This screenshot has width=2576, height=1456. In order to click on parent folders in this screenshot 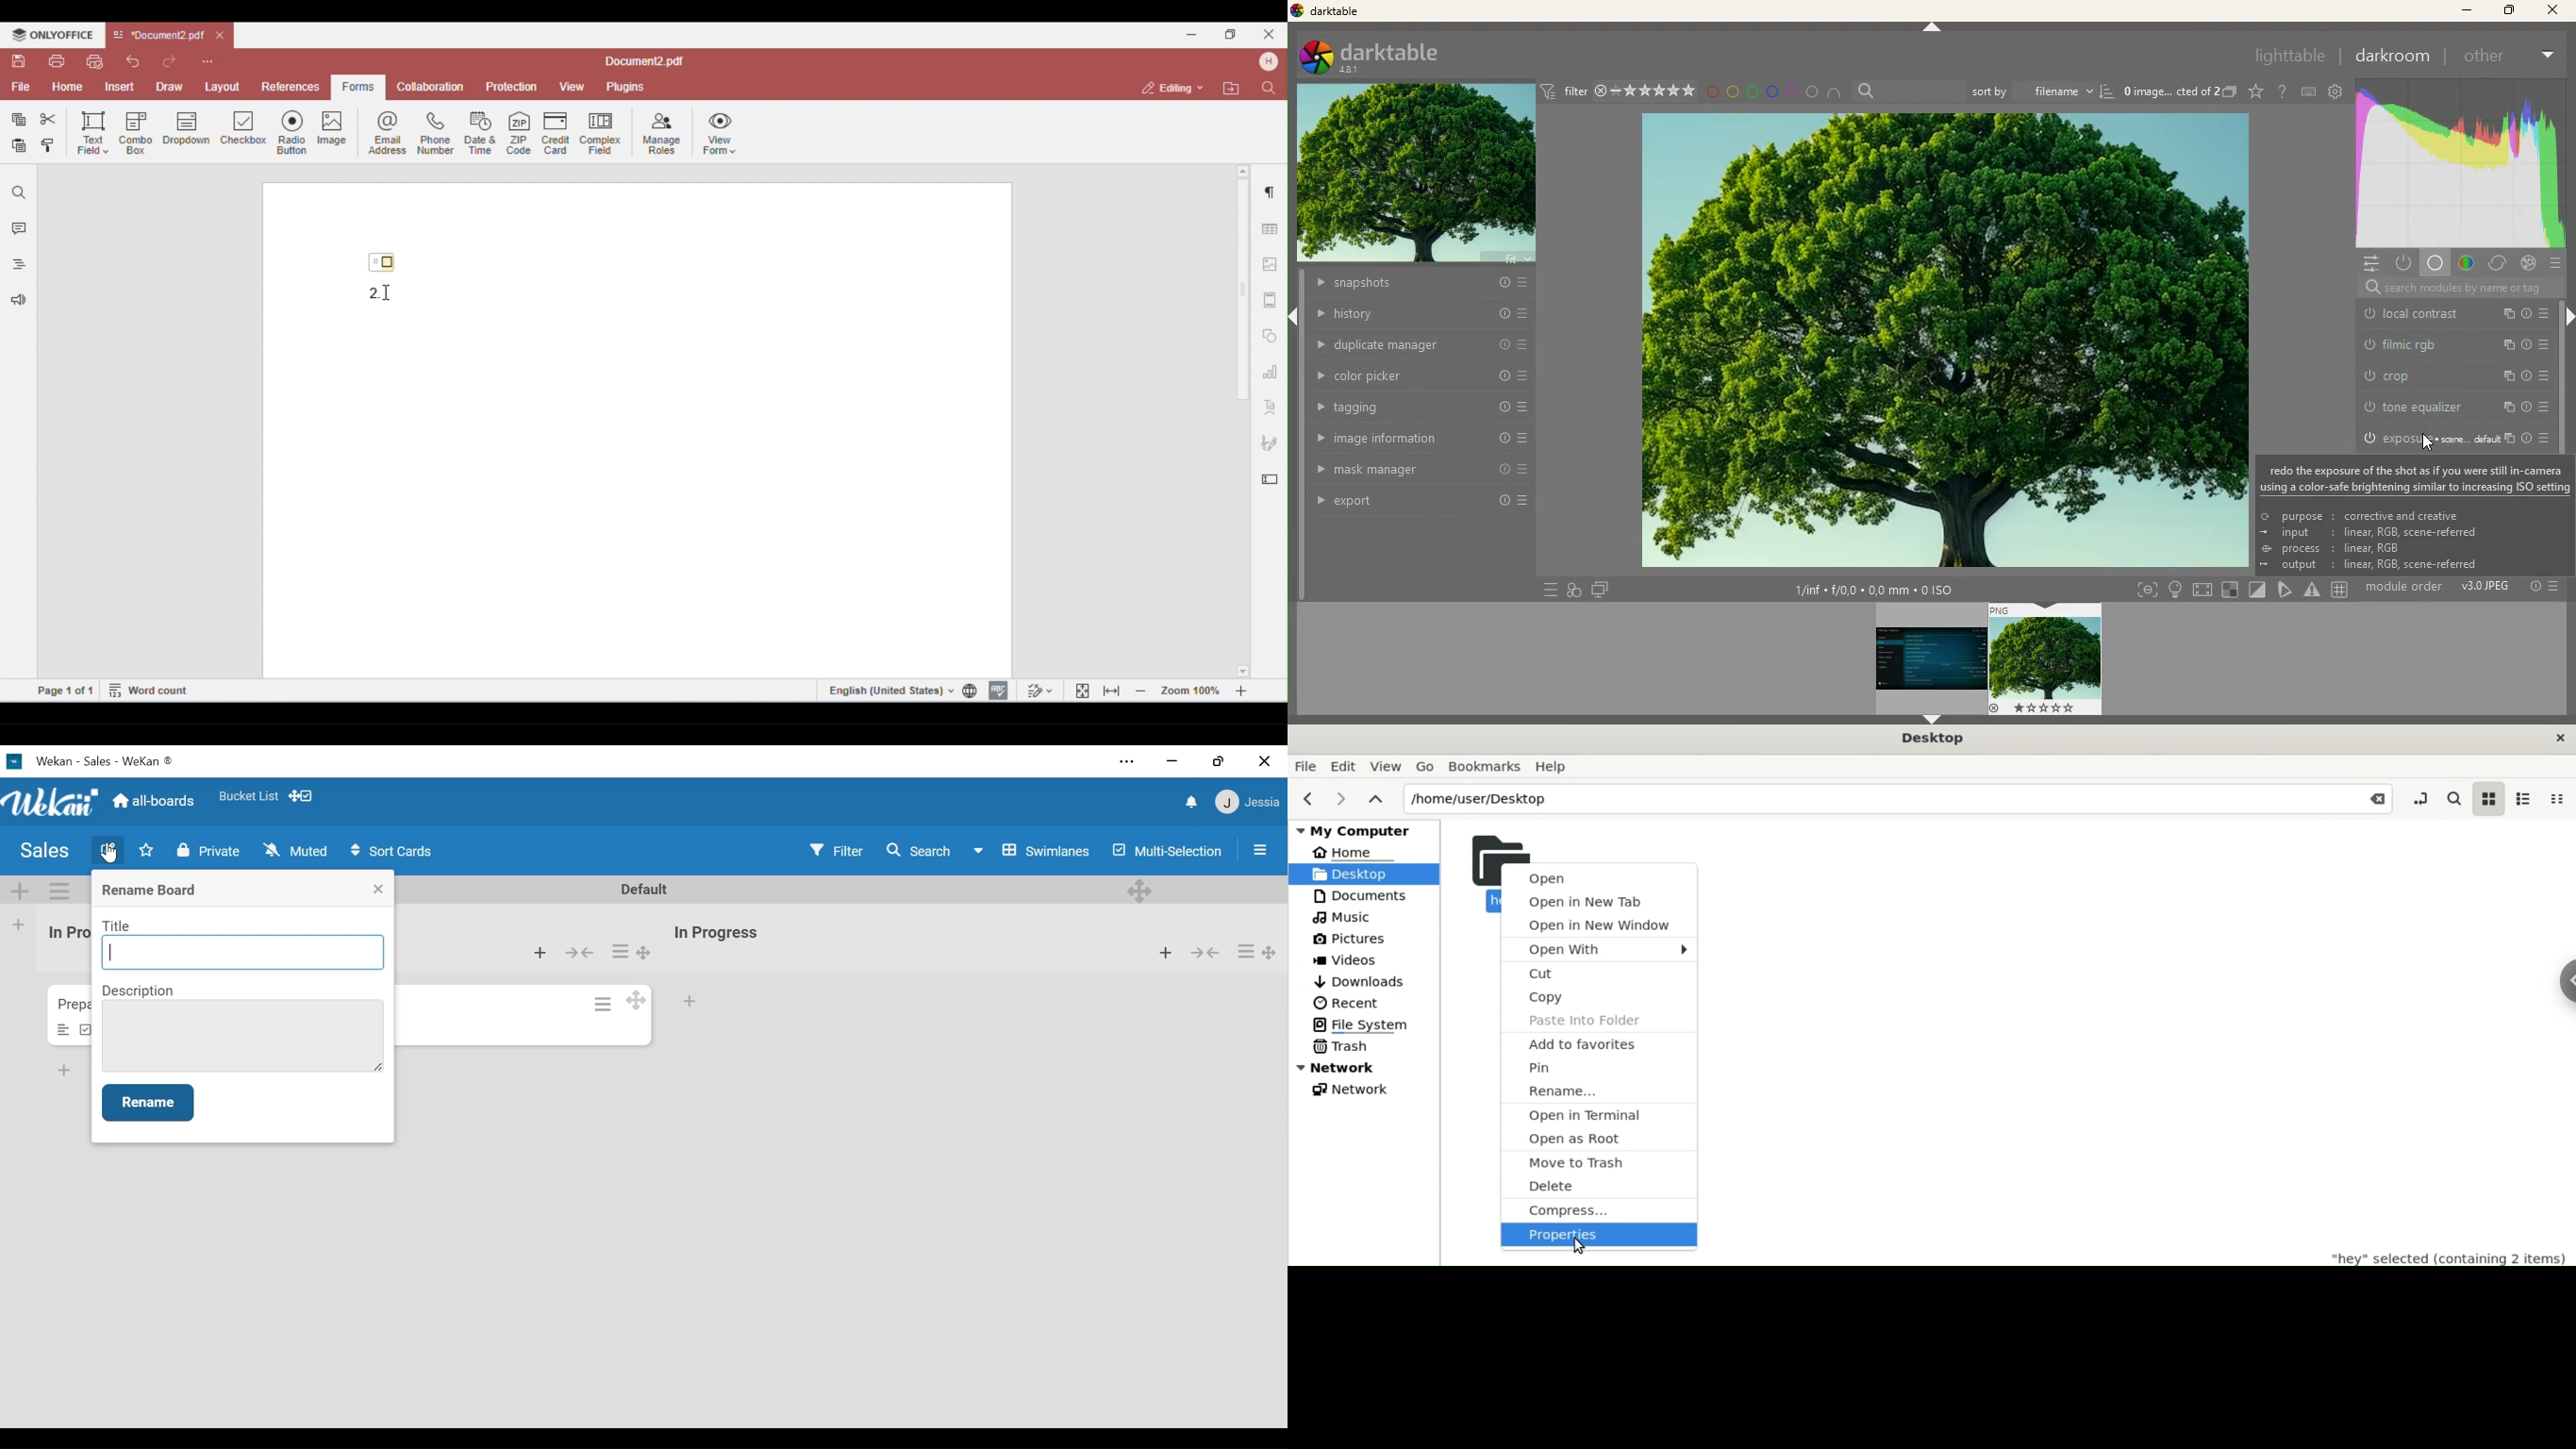, I will do `click(1377, 798)`.